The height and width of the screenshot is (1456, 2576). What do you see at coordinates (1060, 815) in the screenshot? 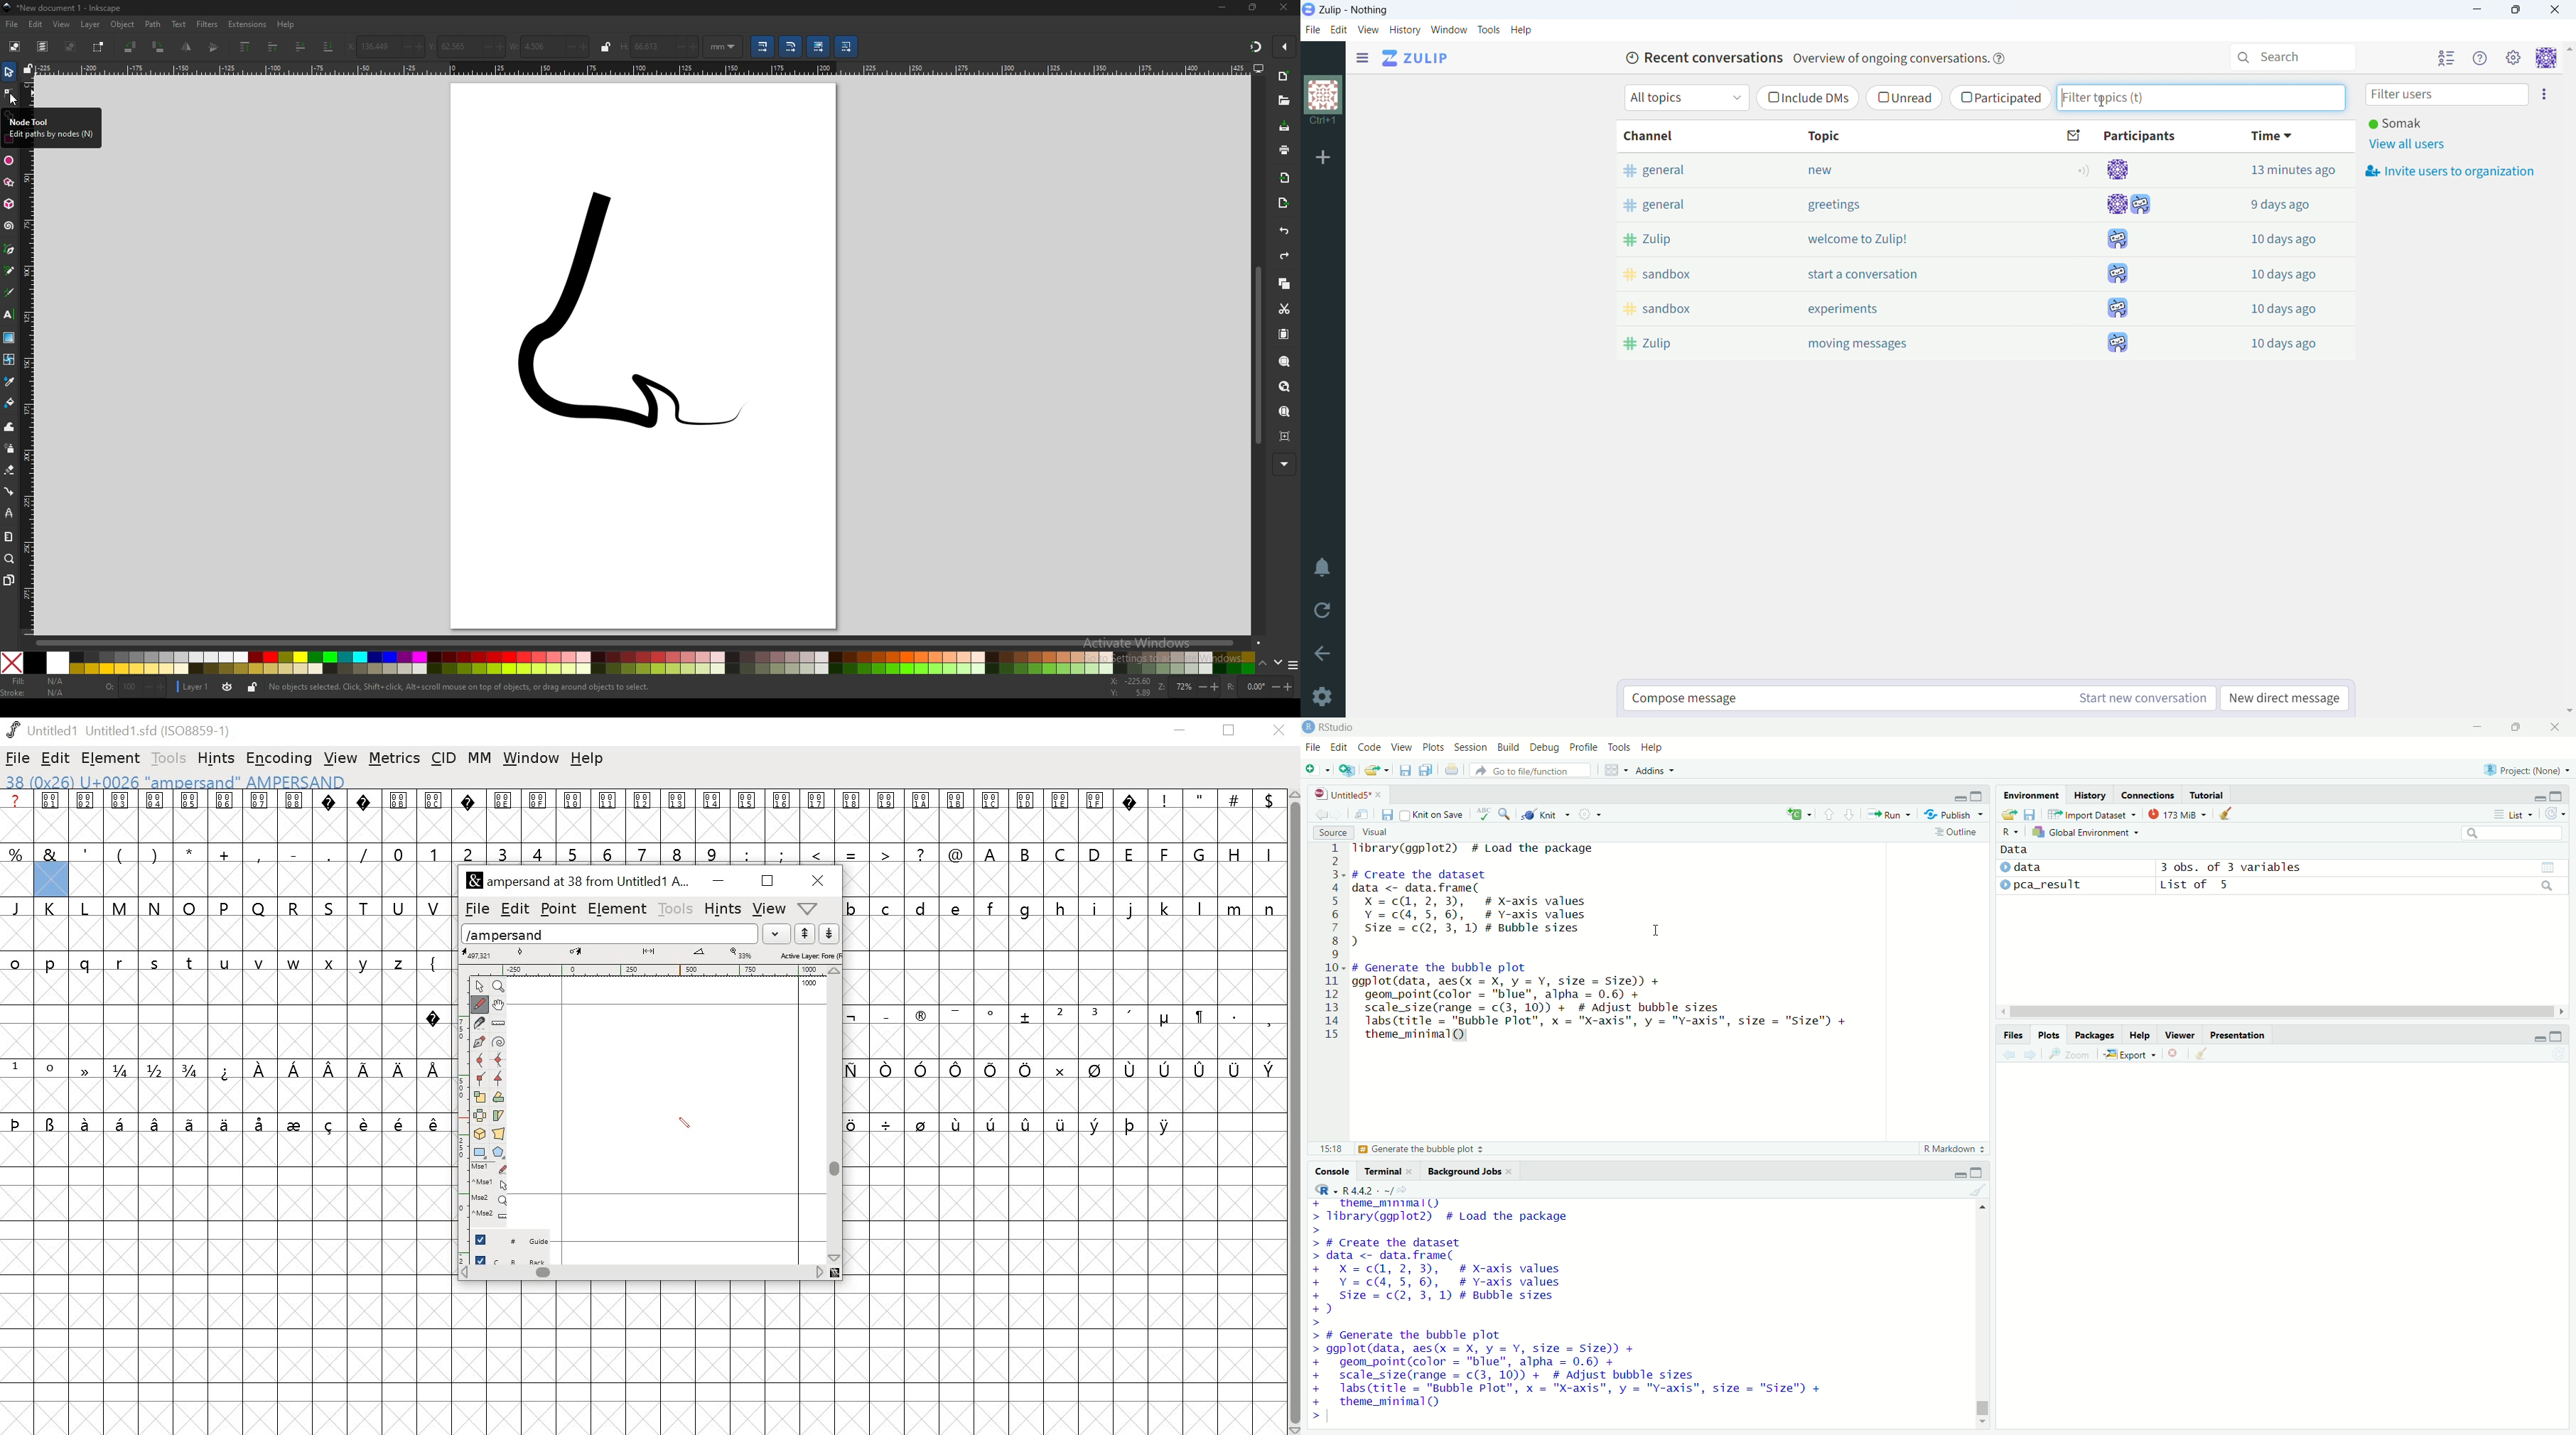
I see `001E` at bounding box center [1060, 815].